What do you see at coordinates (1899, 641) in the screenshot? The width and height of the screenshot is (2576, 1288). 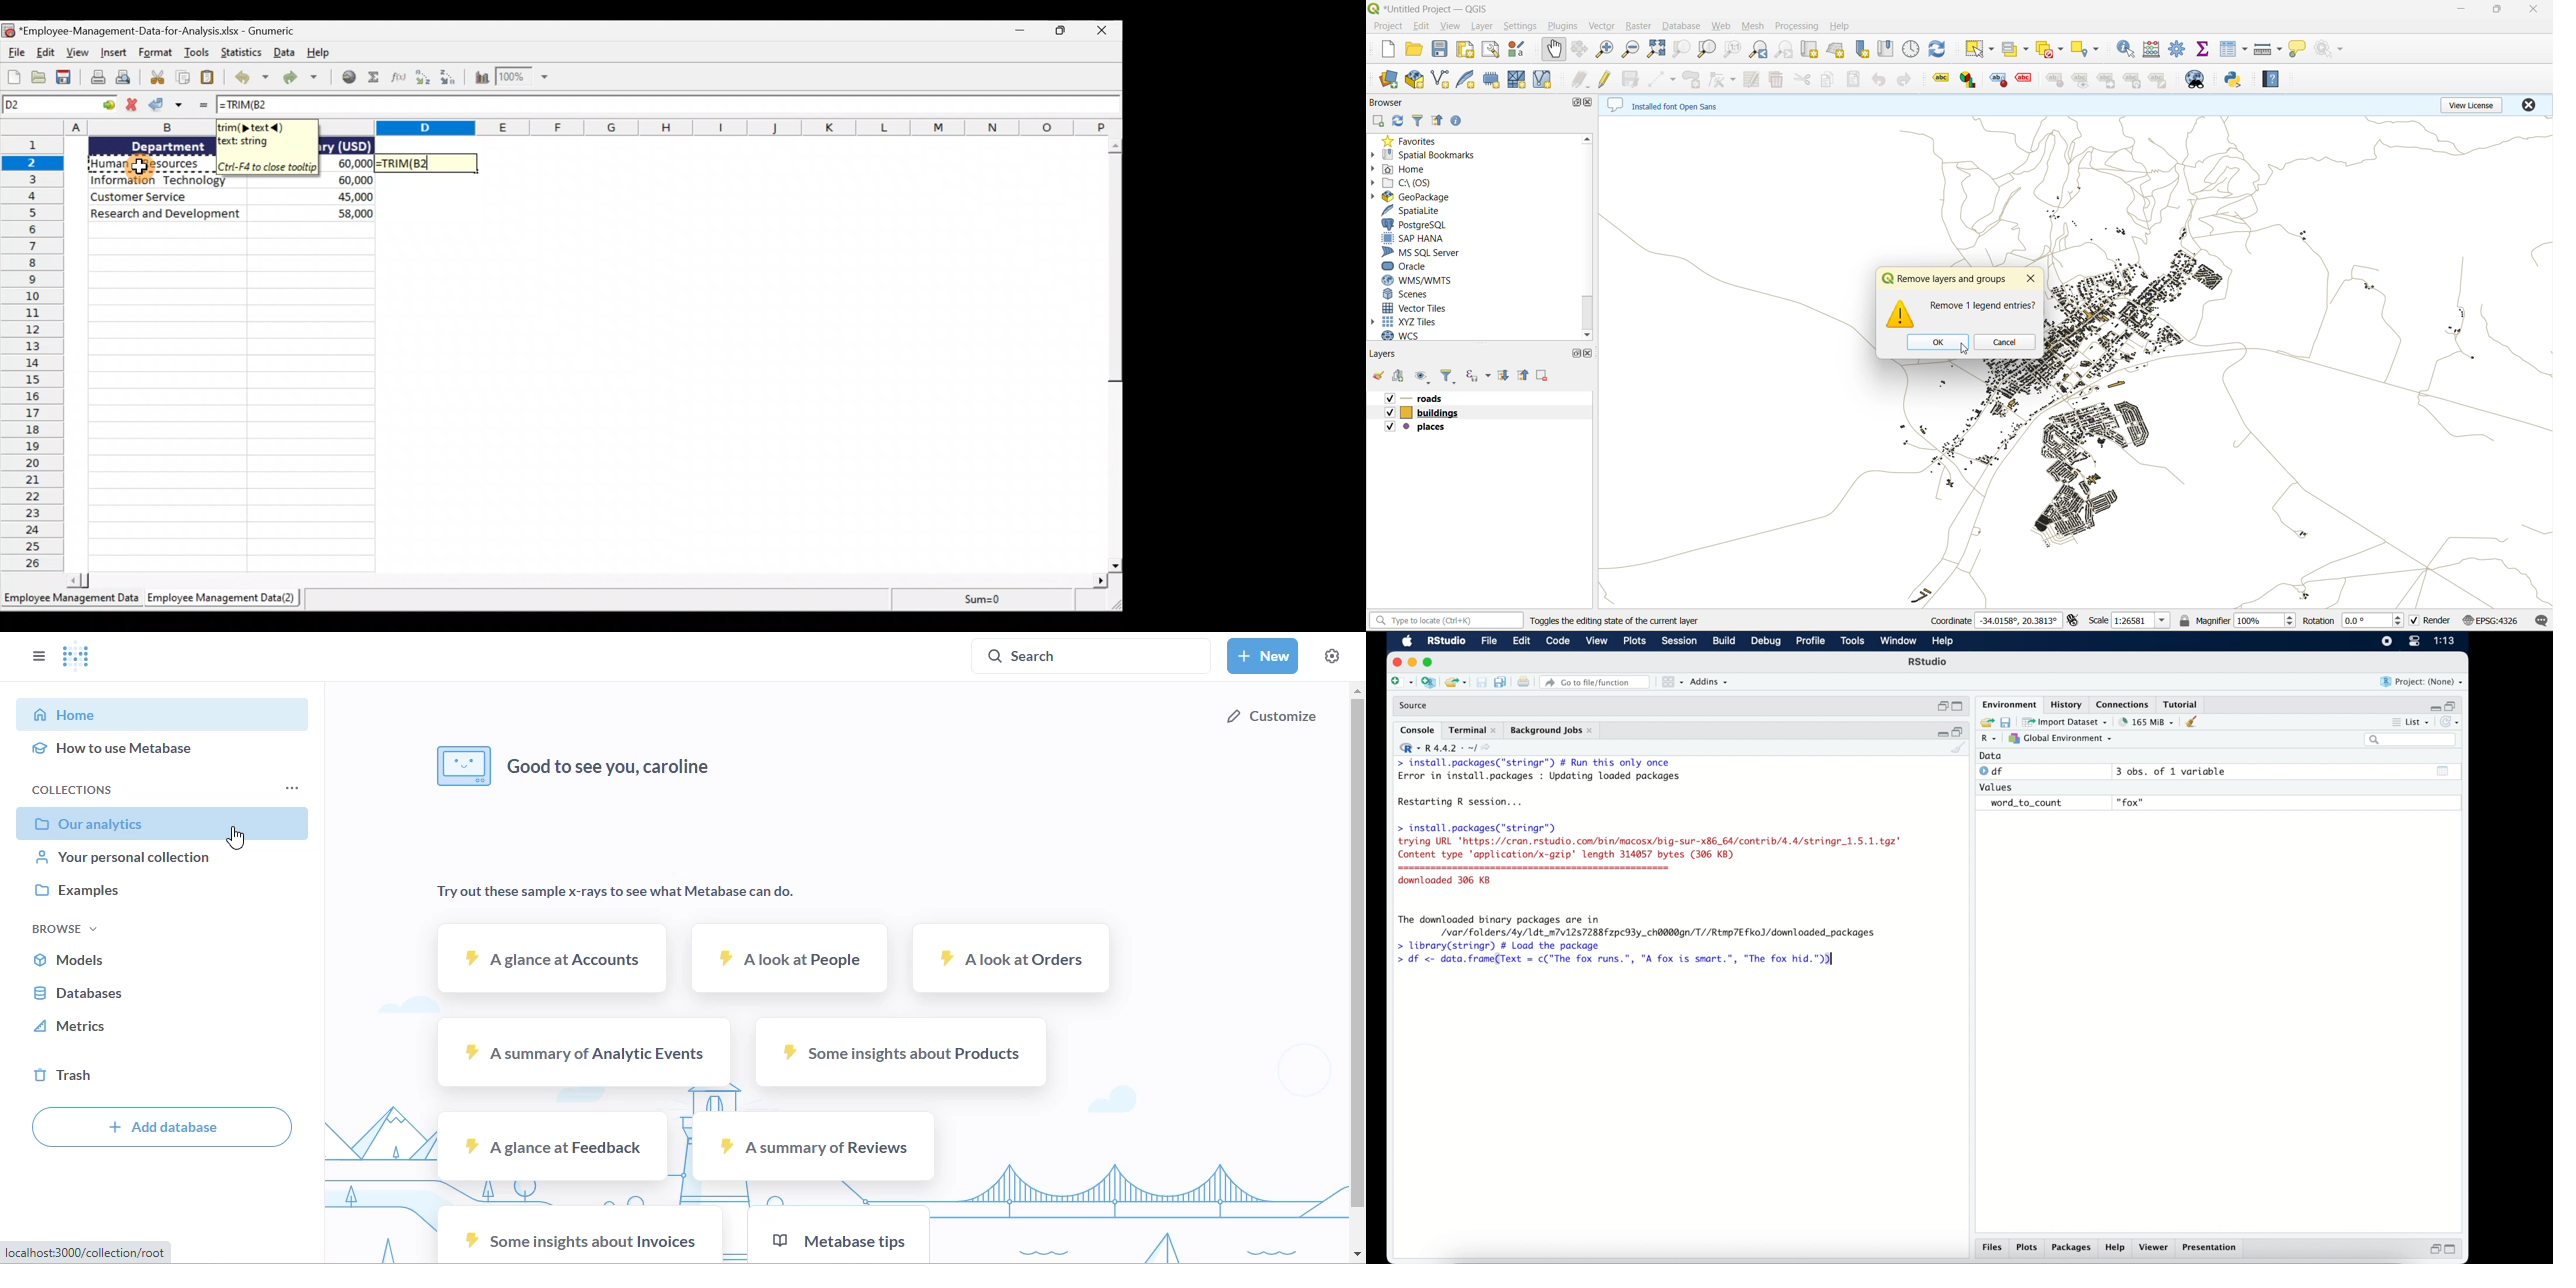 I see `window` at bounding box center [1899, 641].